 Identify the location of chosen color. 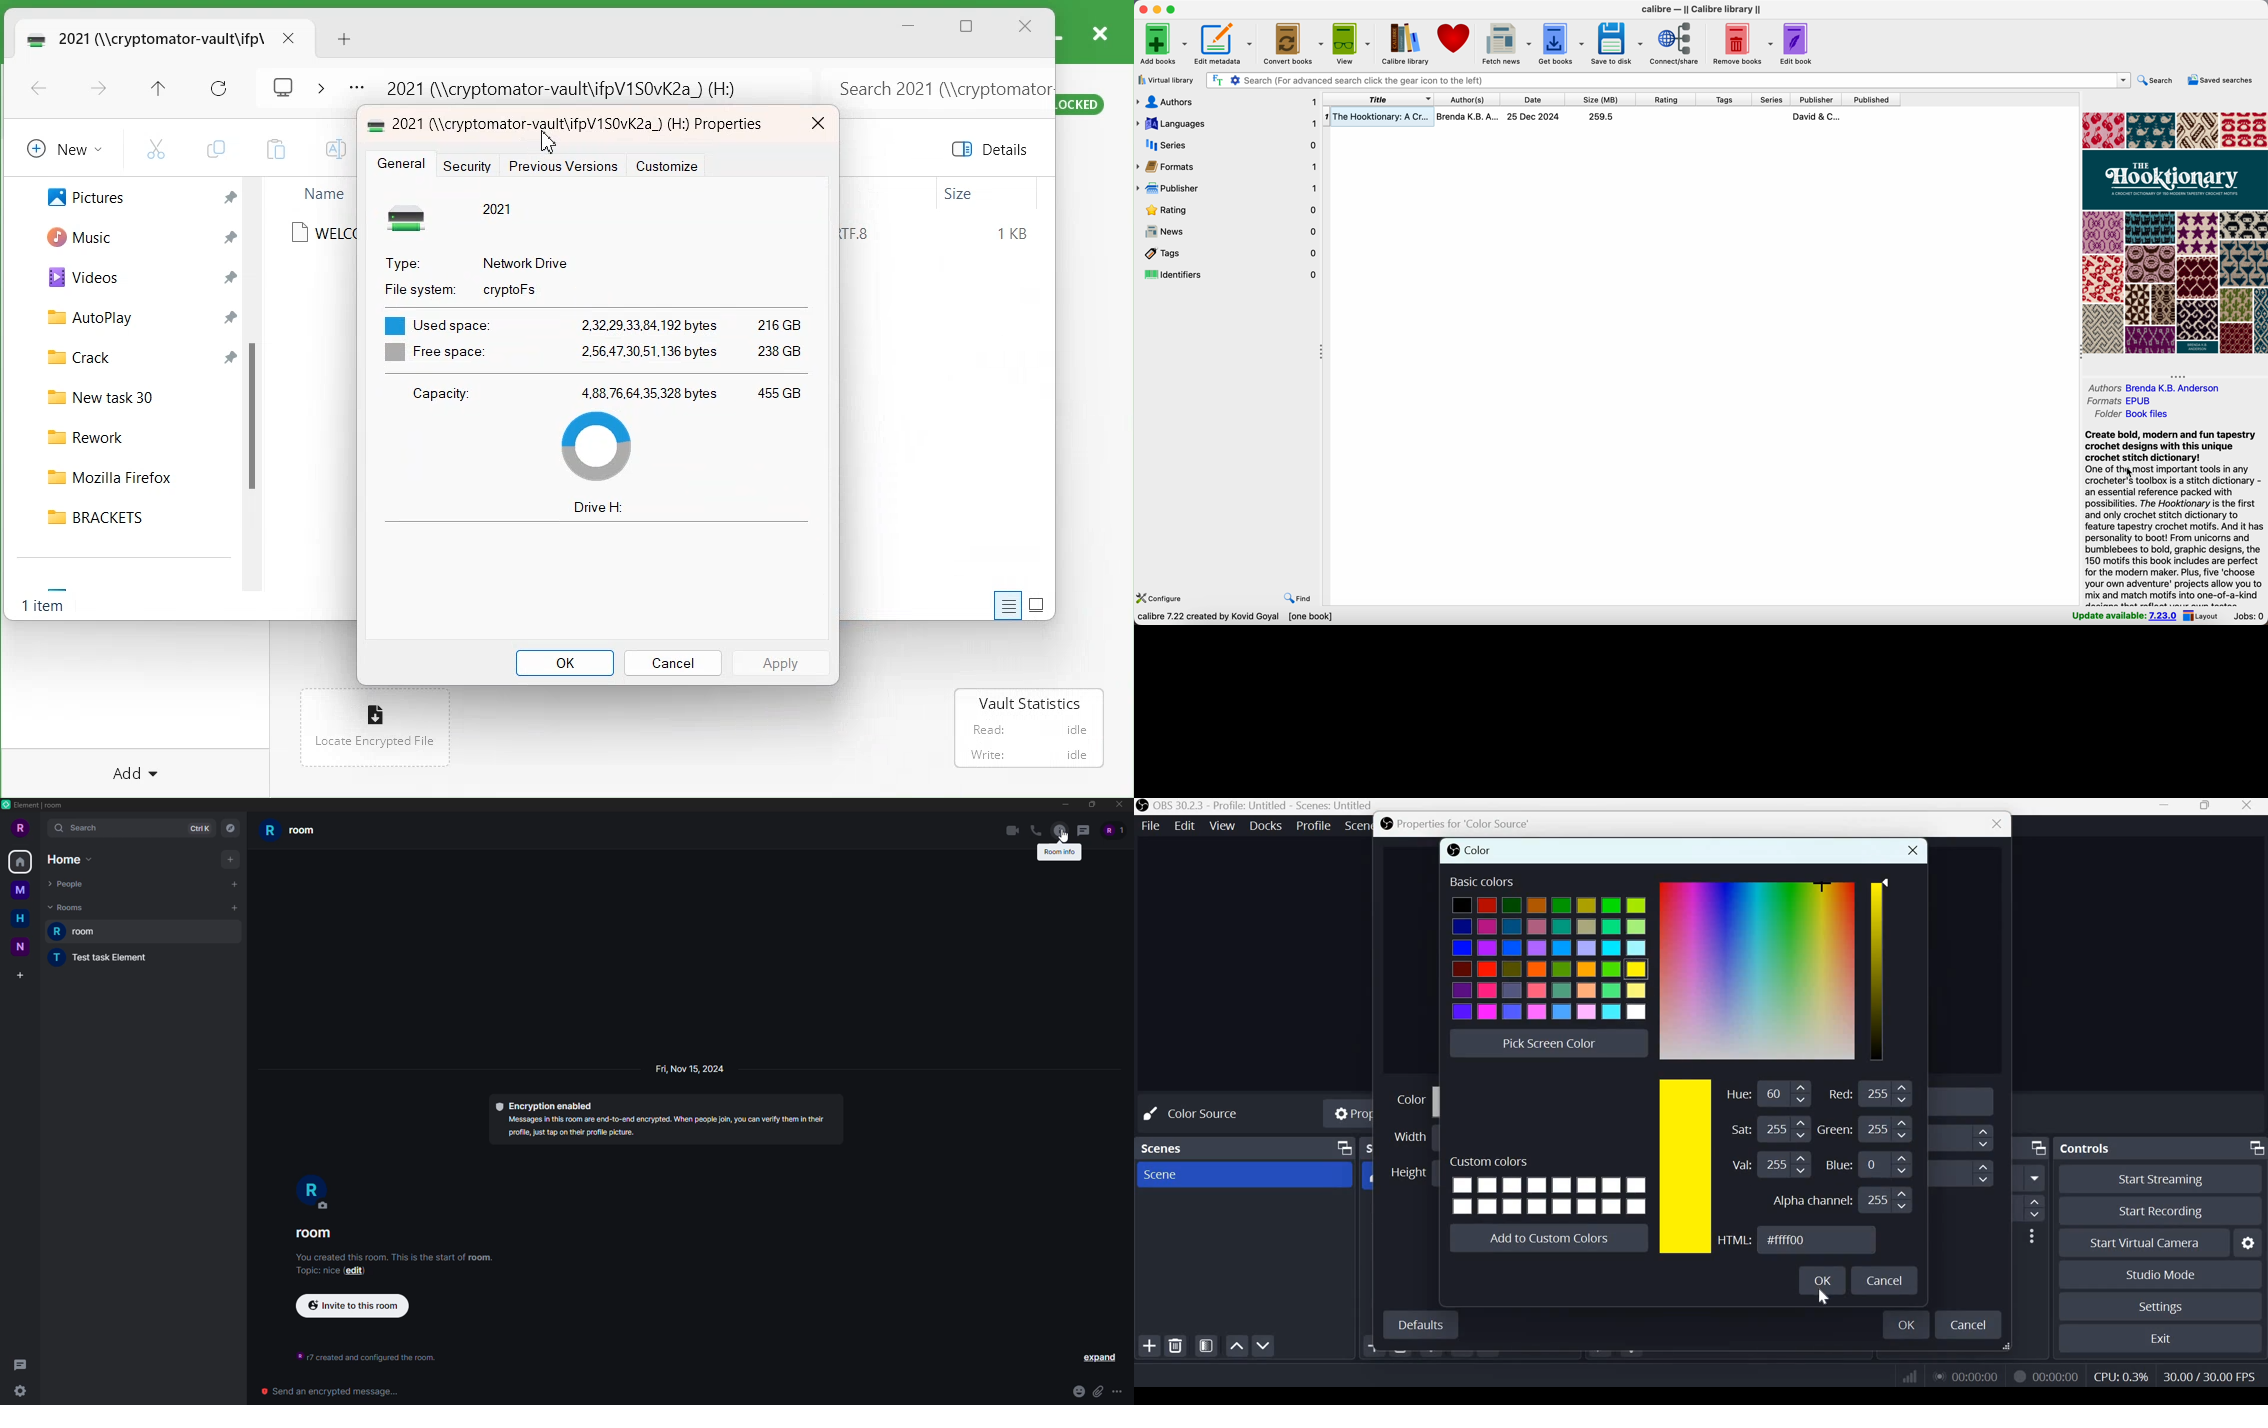
(1686, 1168).